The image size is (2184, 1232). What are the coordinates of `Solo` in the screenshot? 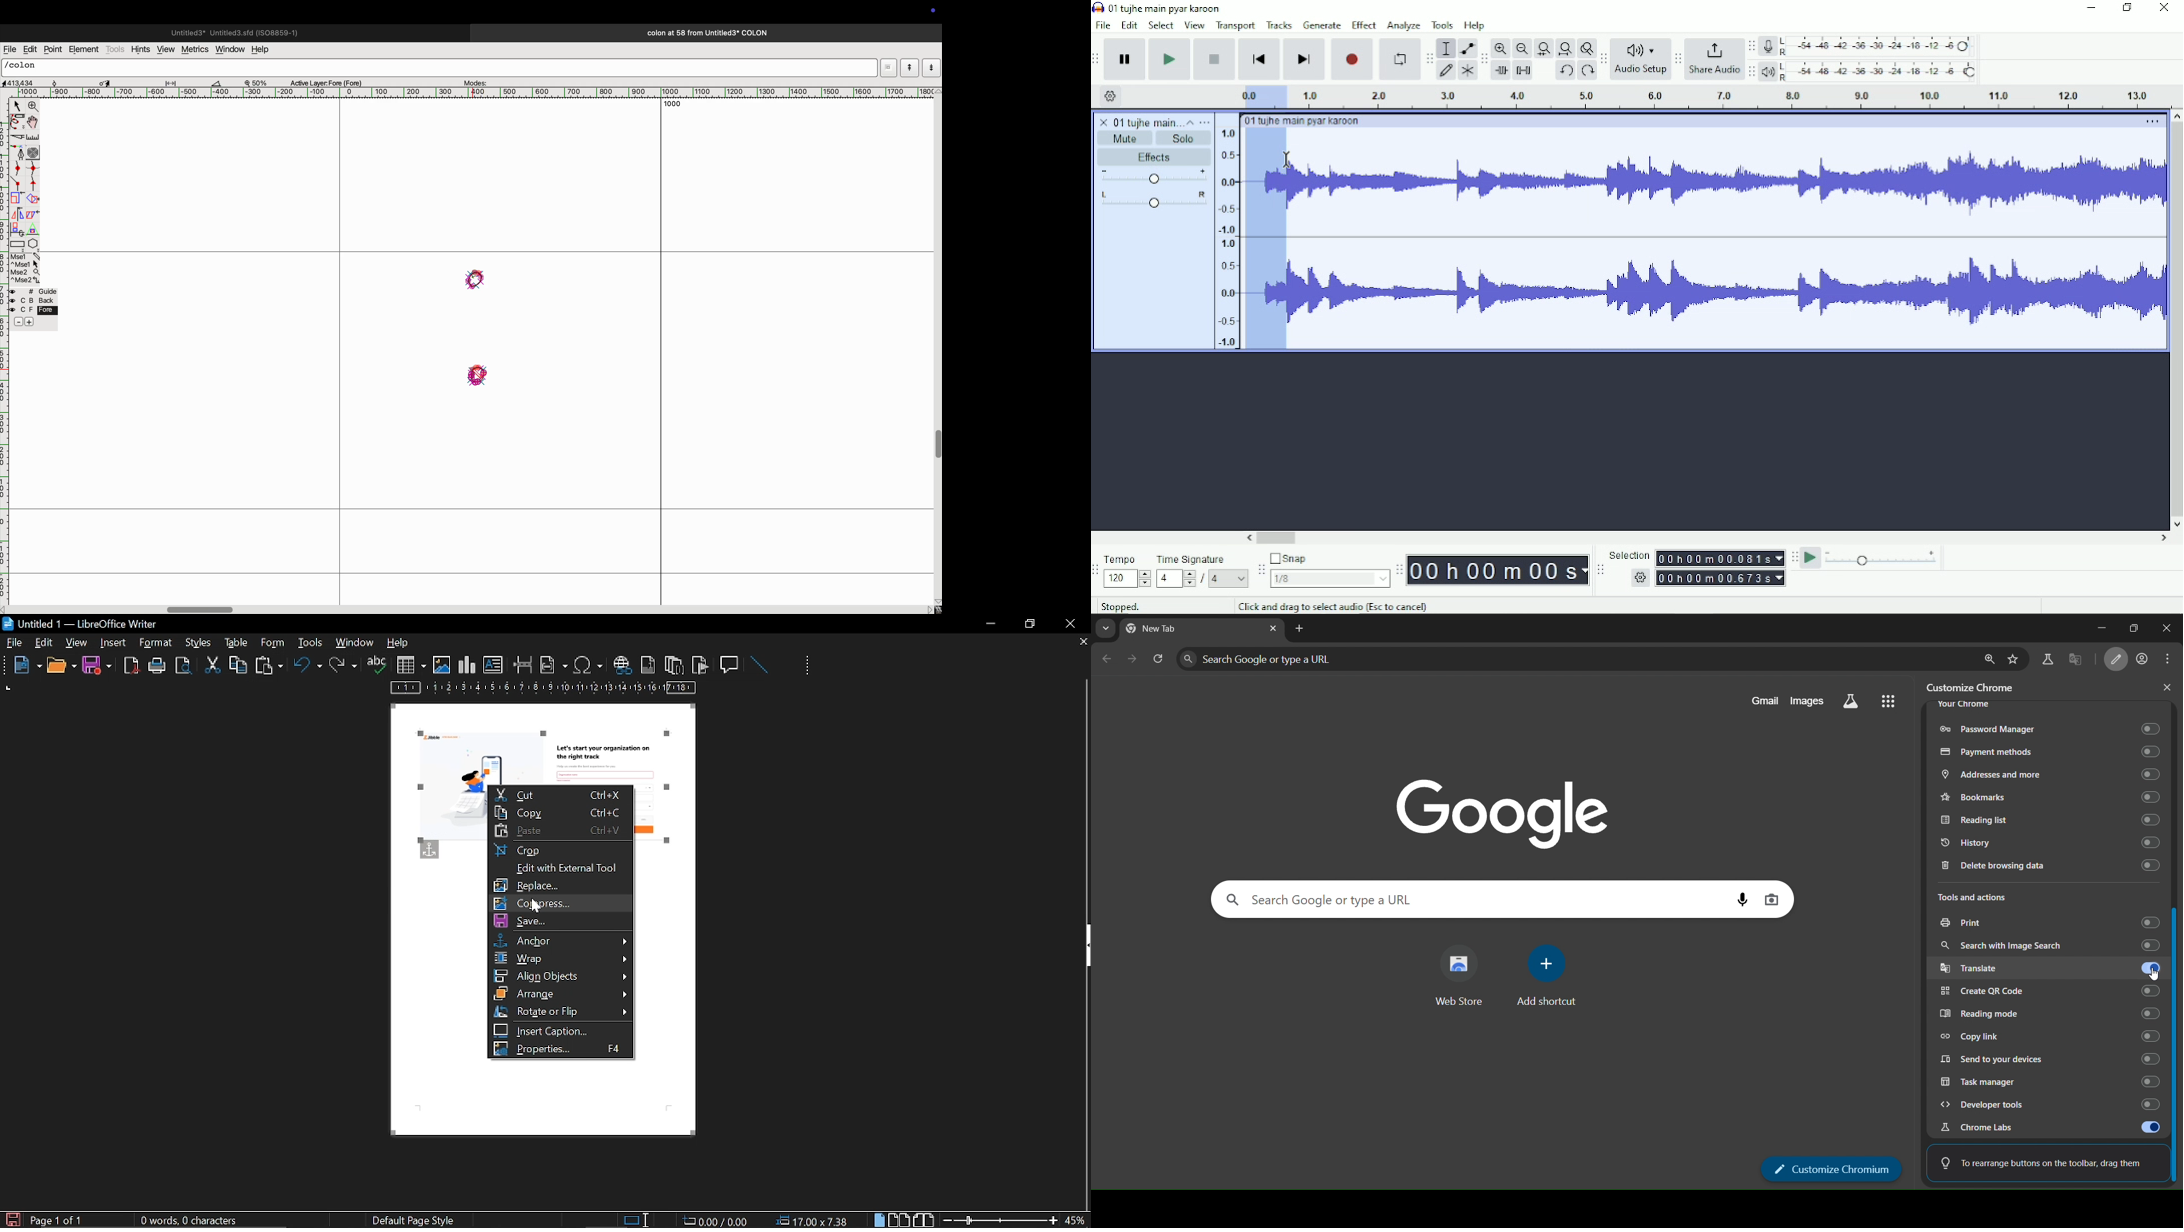 It's located at (1184, 138).